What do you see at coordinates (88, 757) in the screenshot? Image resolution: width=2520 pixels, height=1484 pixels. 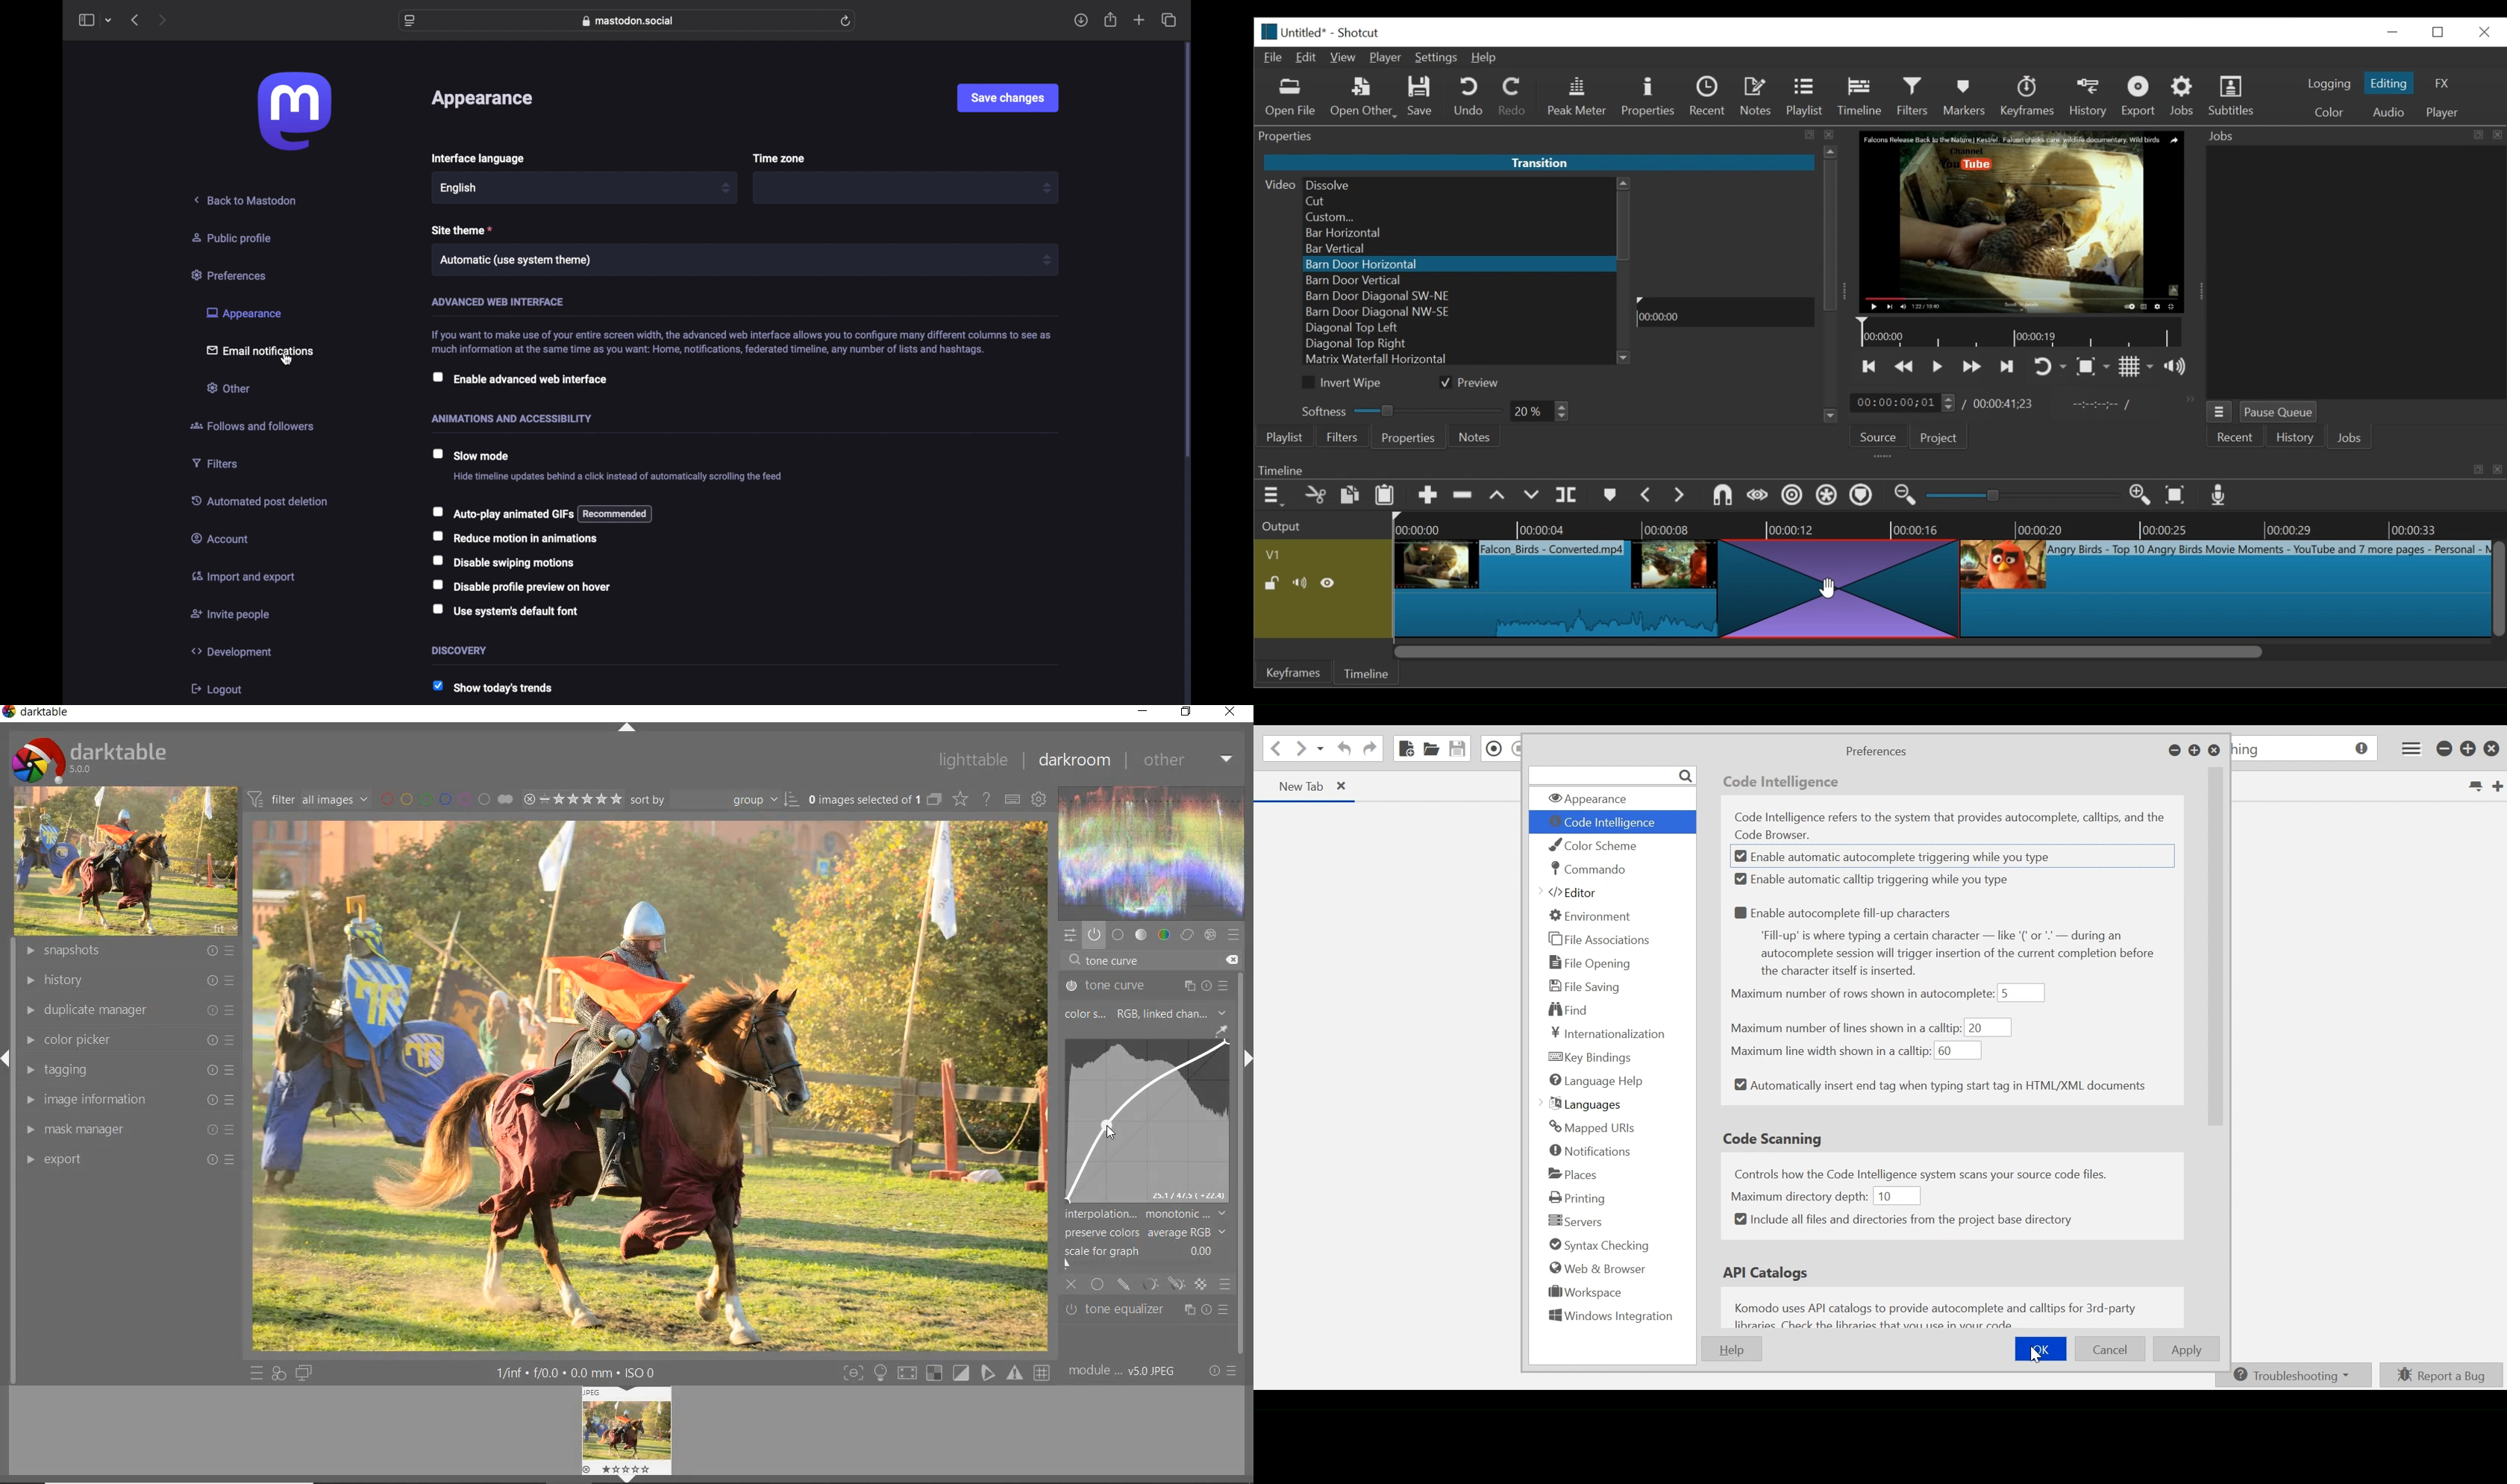 I see `darktable` at bounding box center [88, 757].